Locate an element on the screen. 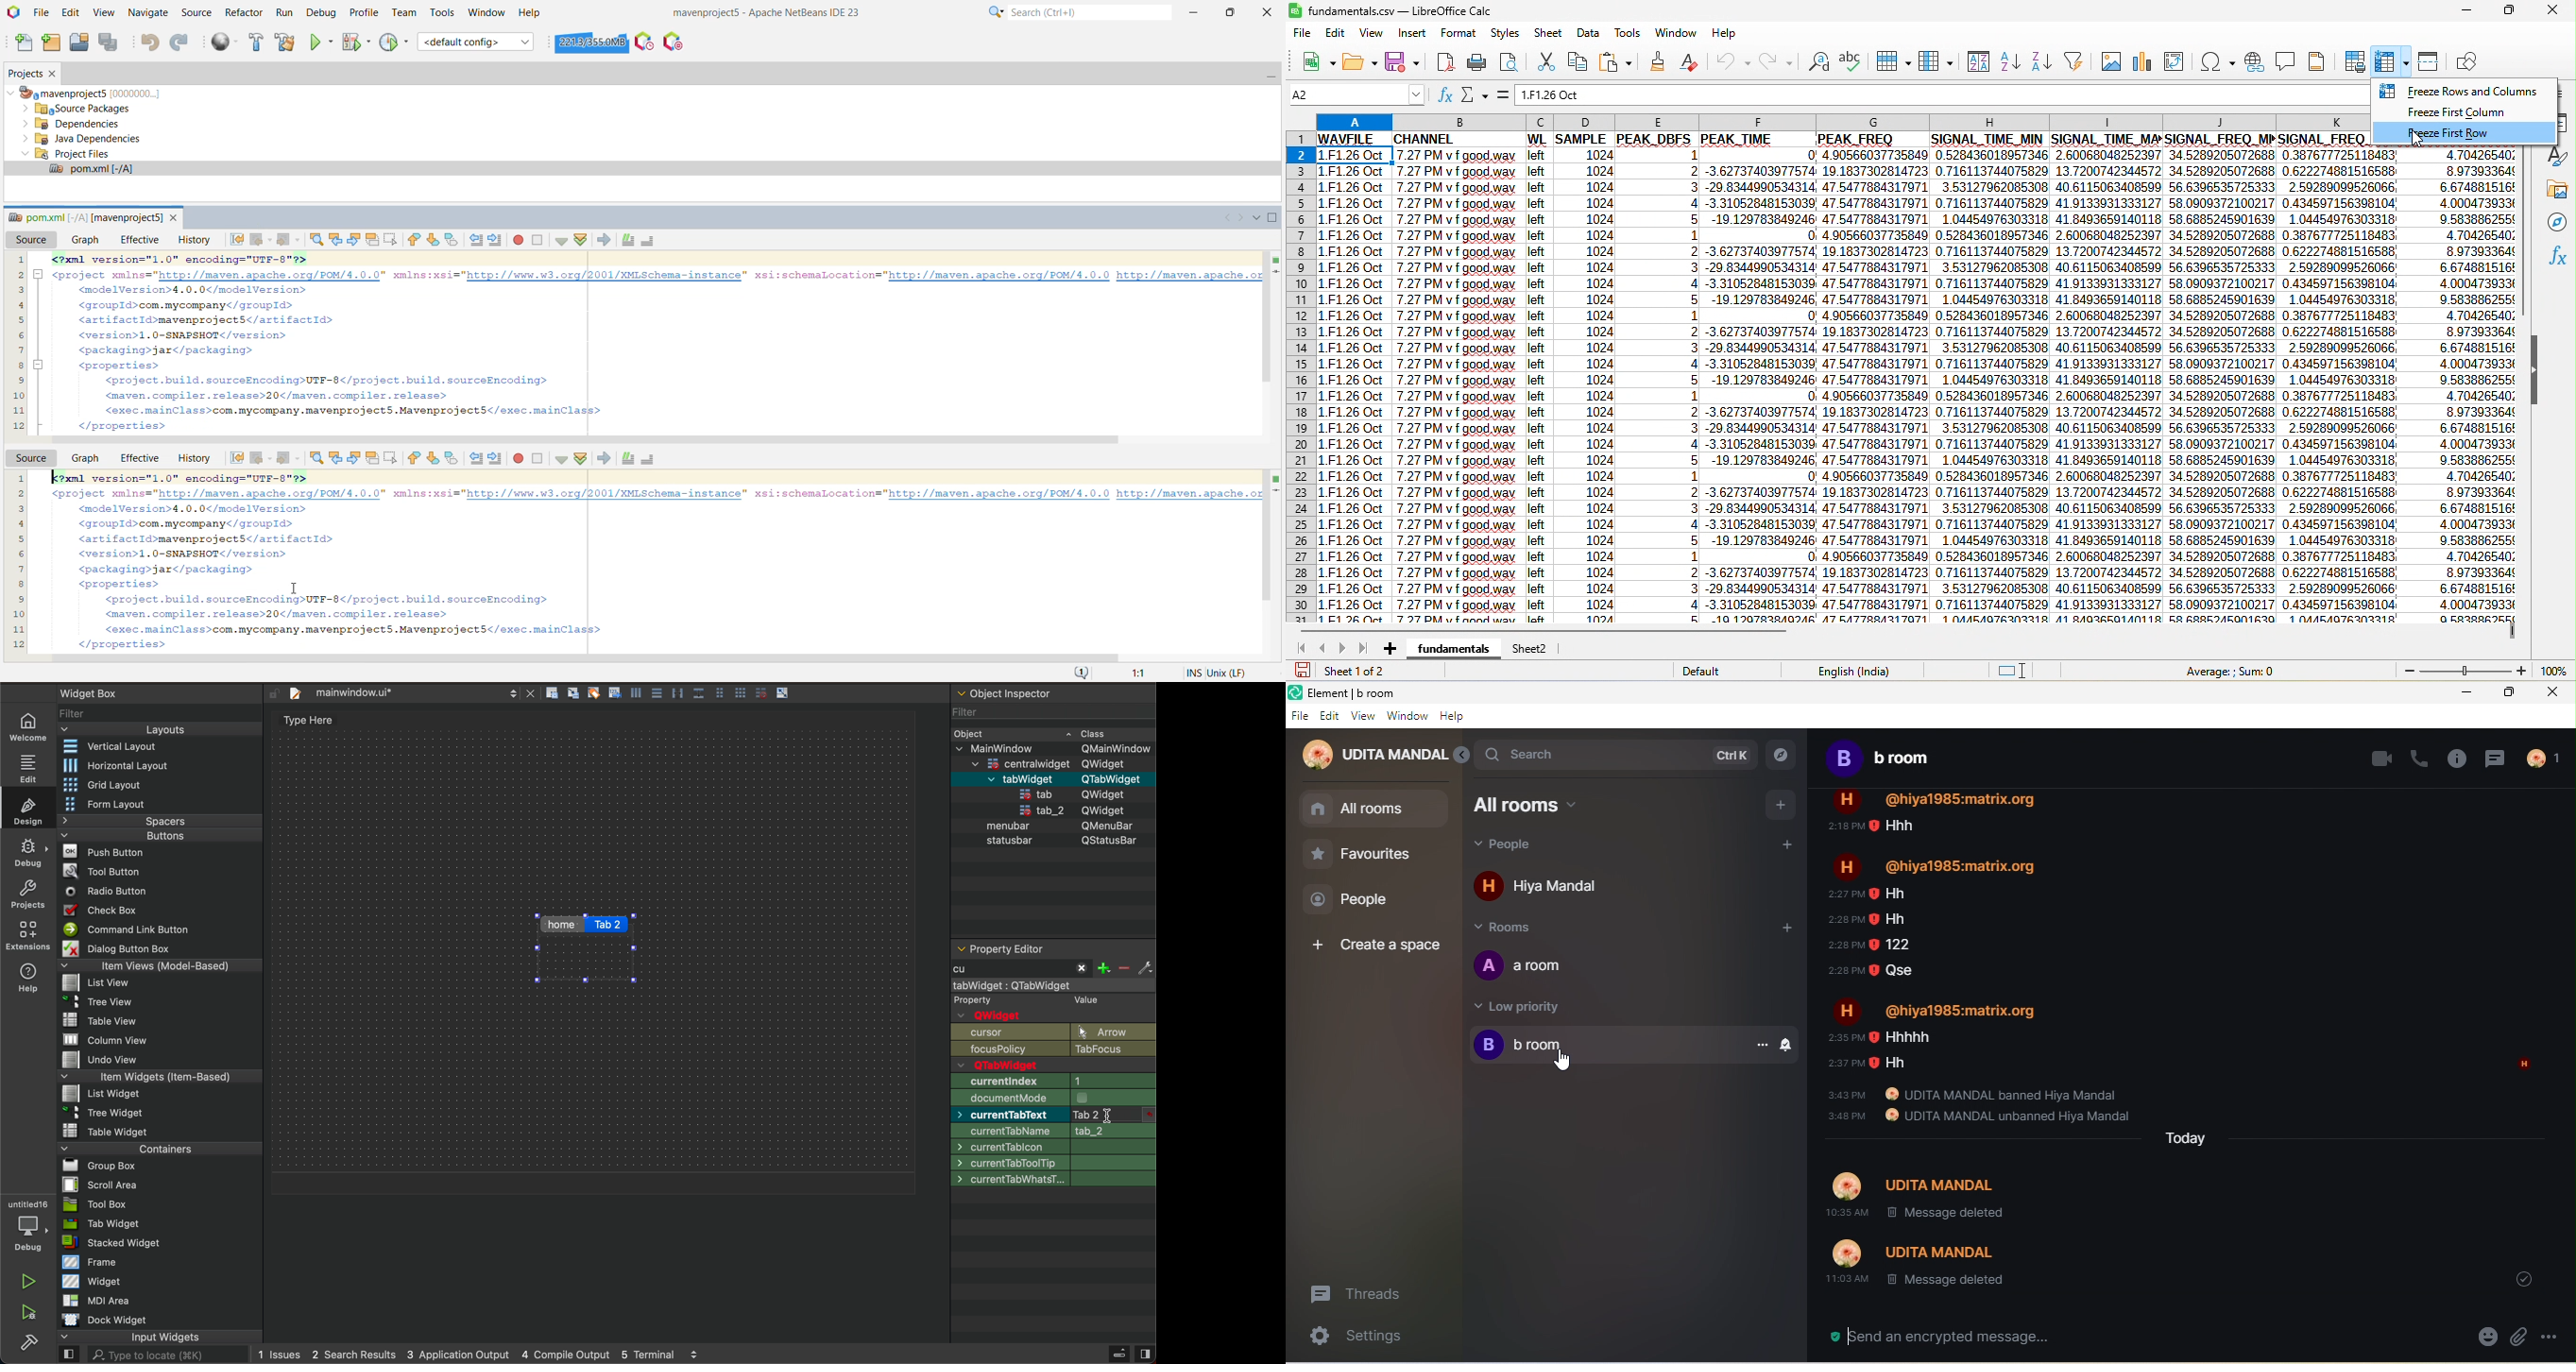  Team is located at coordinates (403, 13).